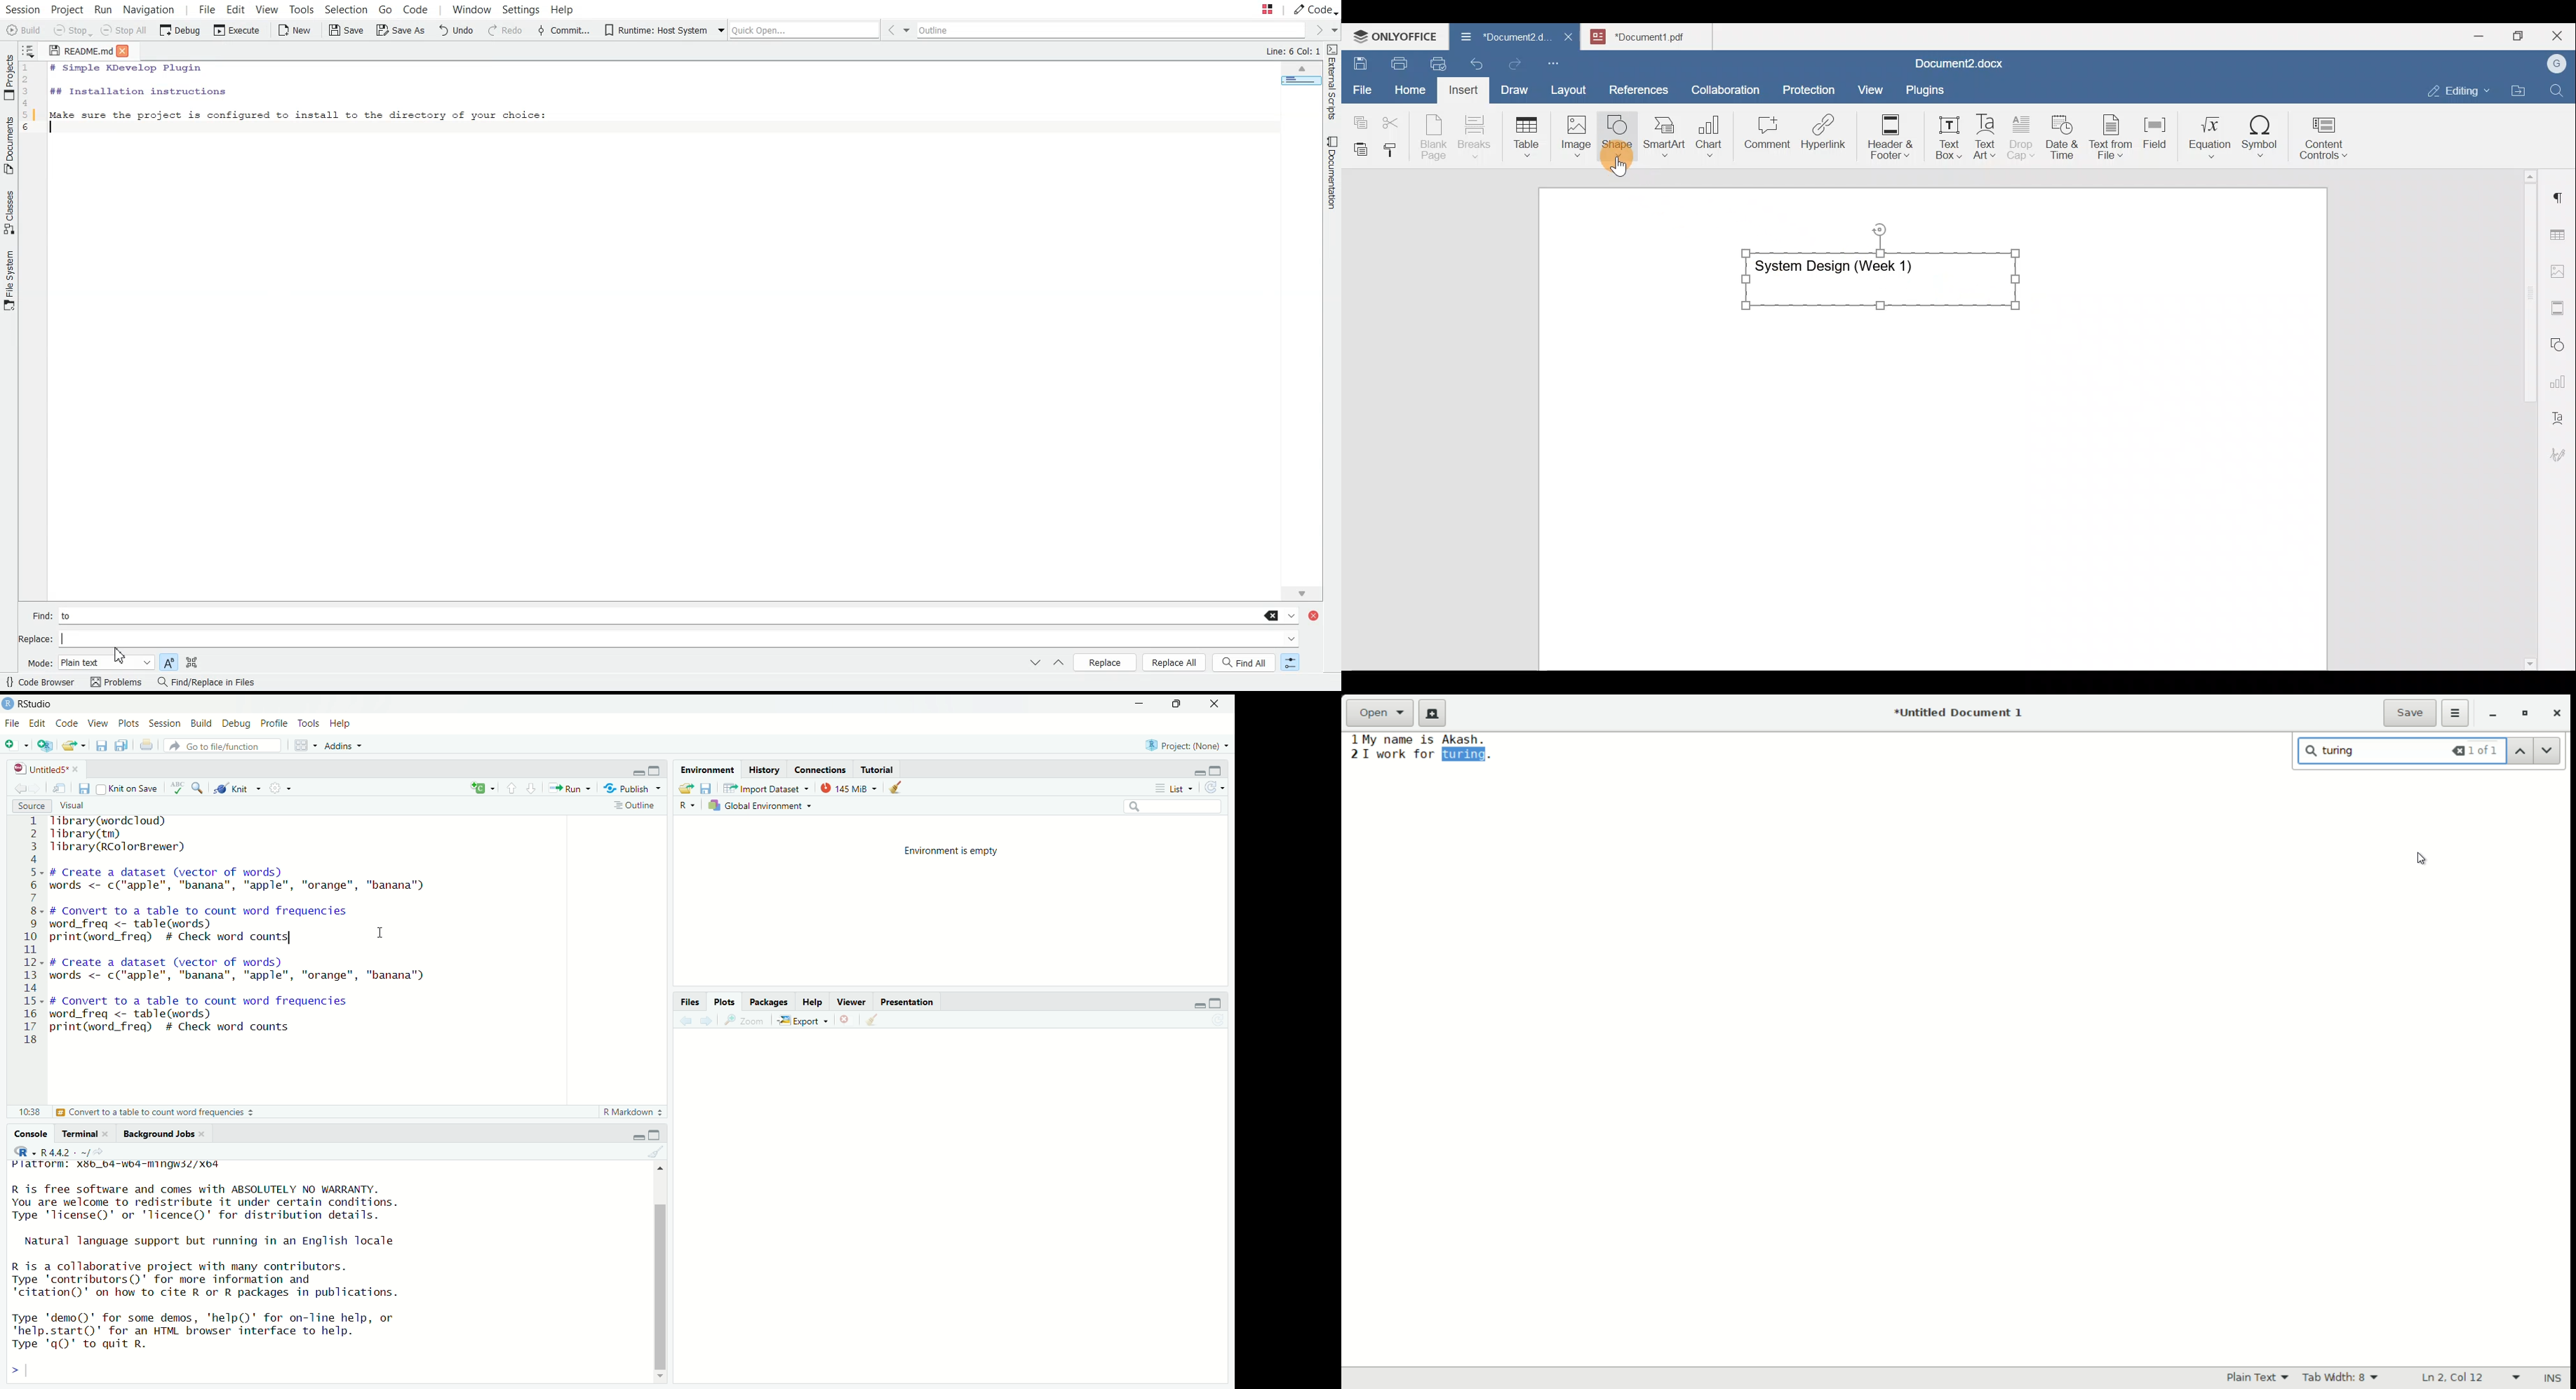 This screenshot has height=1400, width=2576. What do you see at coordinates (849, 790) in the screenshot?
I see `145 MiB ` at bounding box center [849, 790].